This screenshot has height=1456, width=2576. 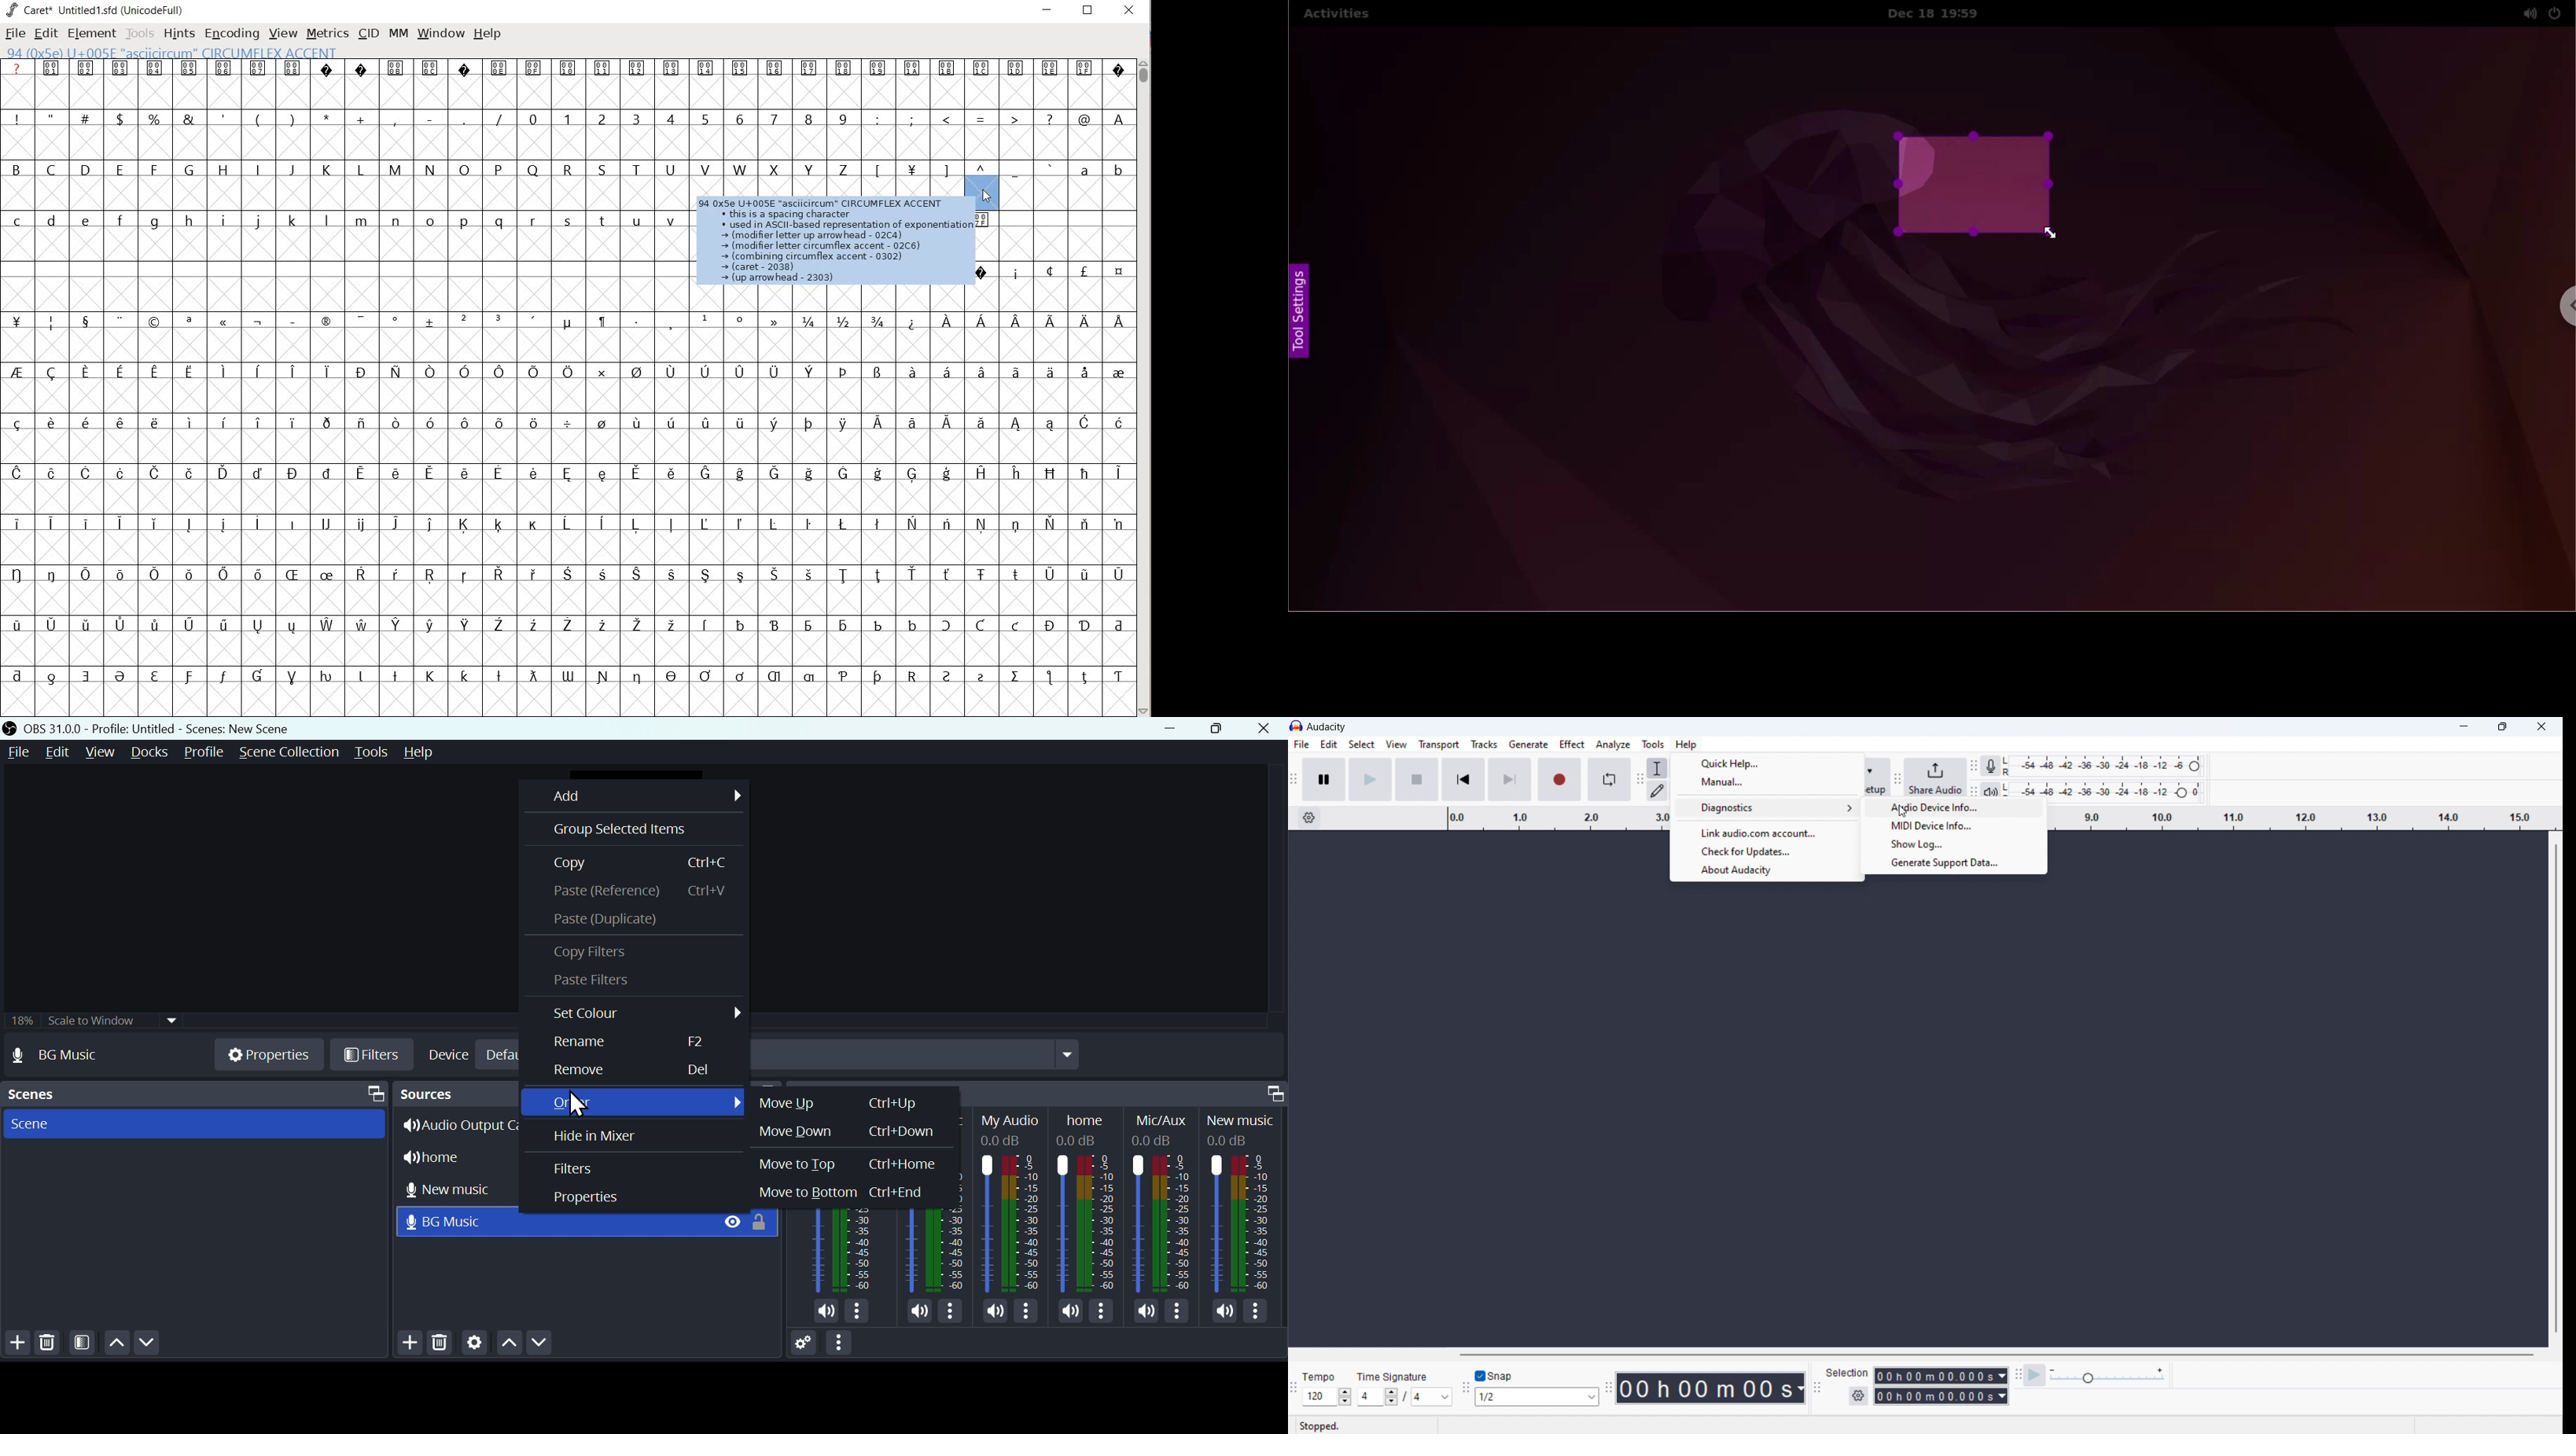 I want to click on Sources, so click(x=453, y=1093).